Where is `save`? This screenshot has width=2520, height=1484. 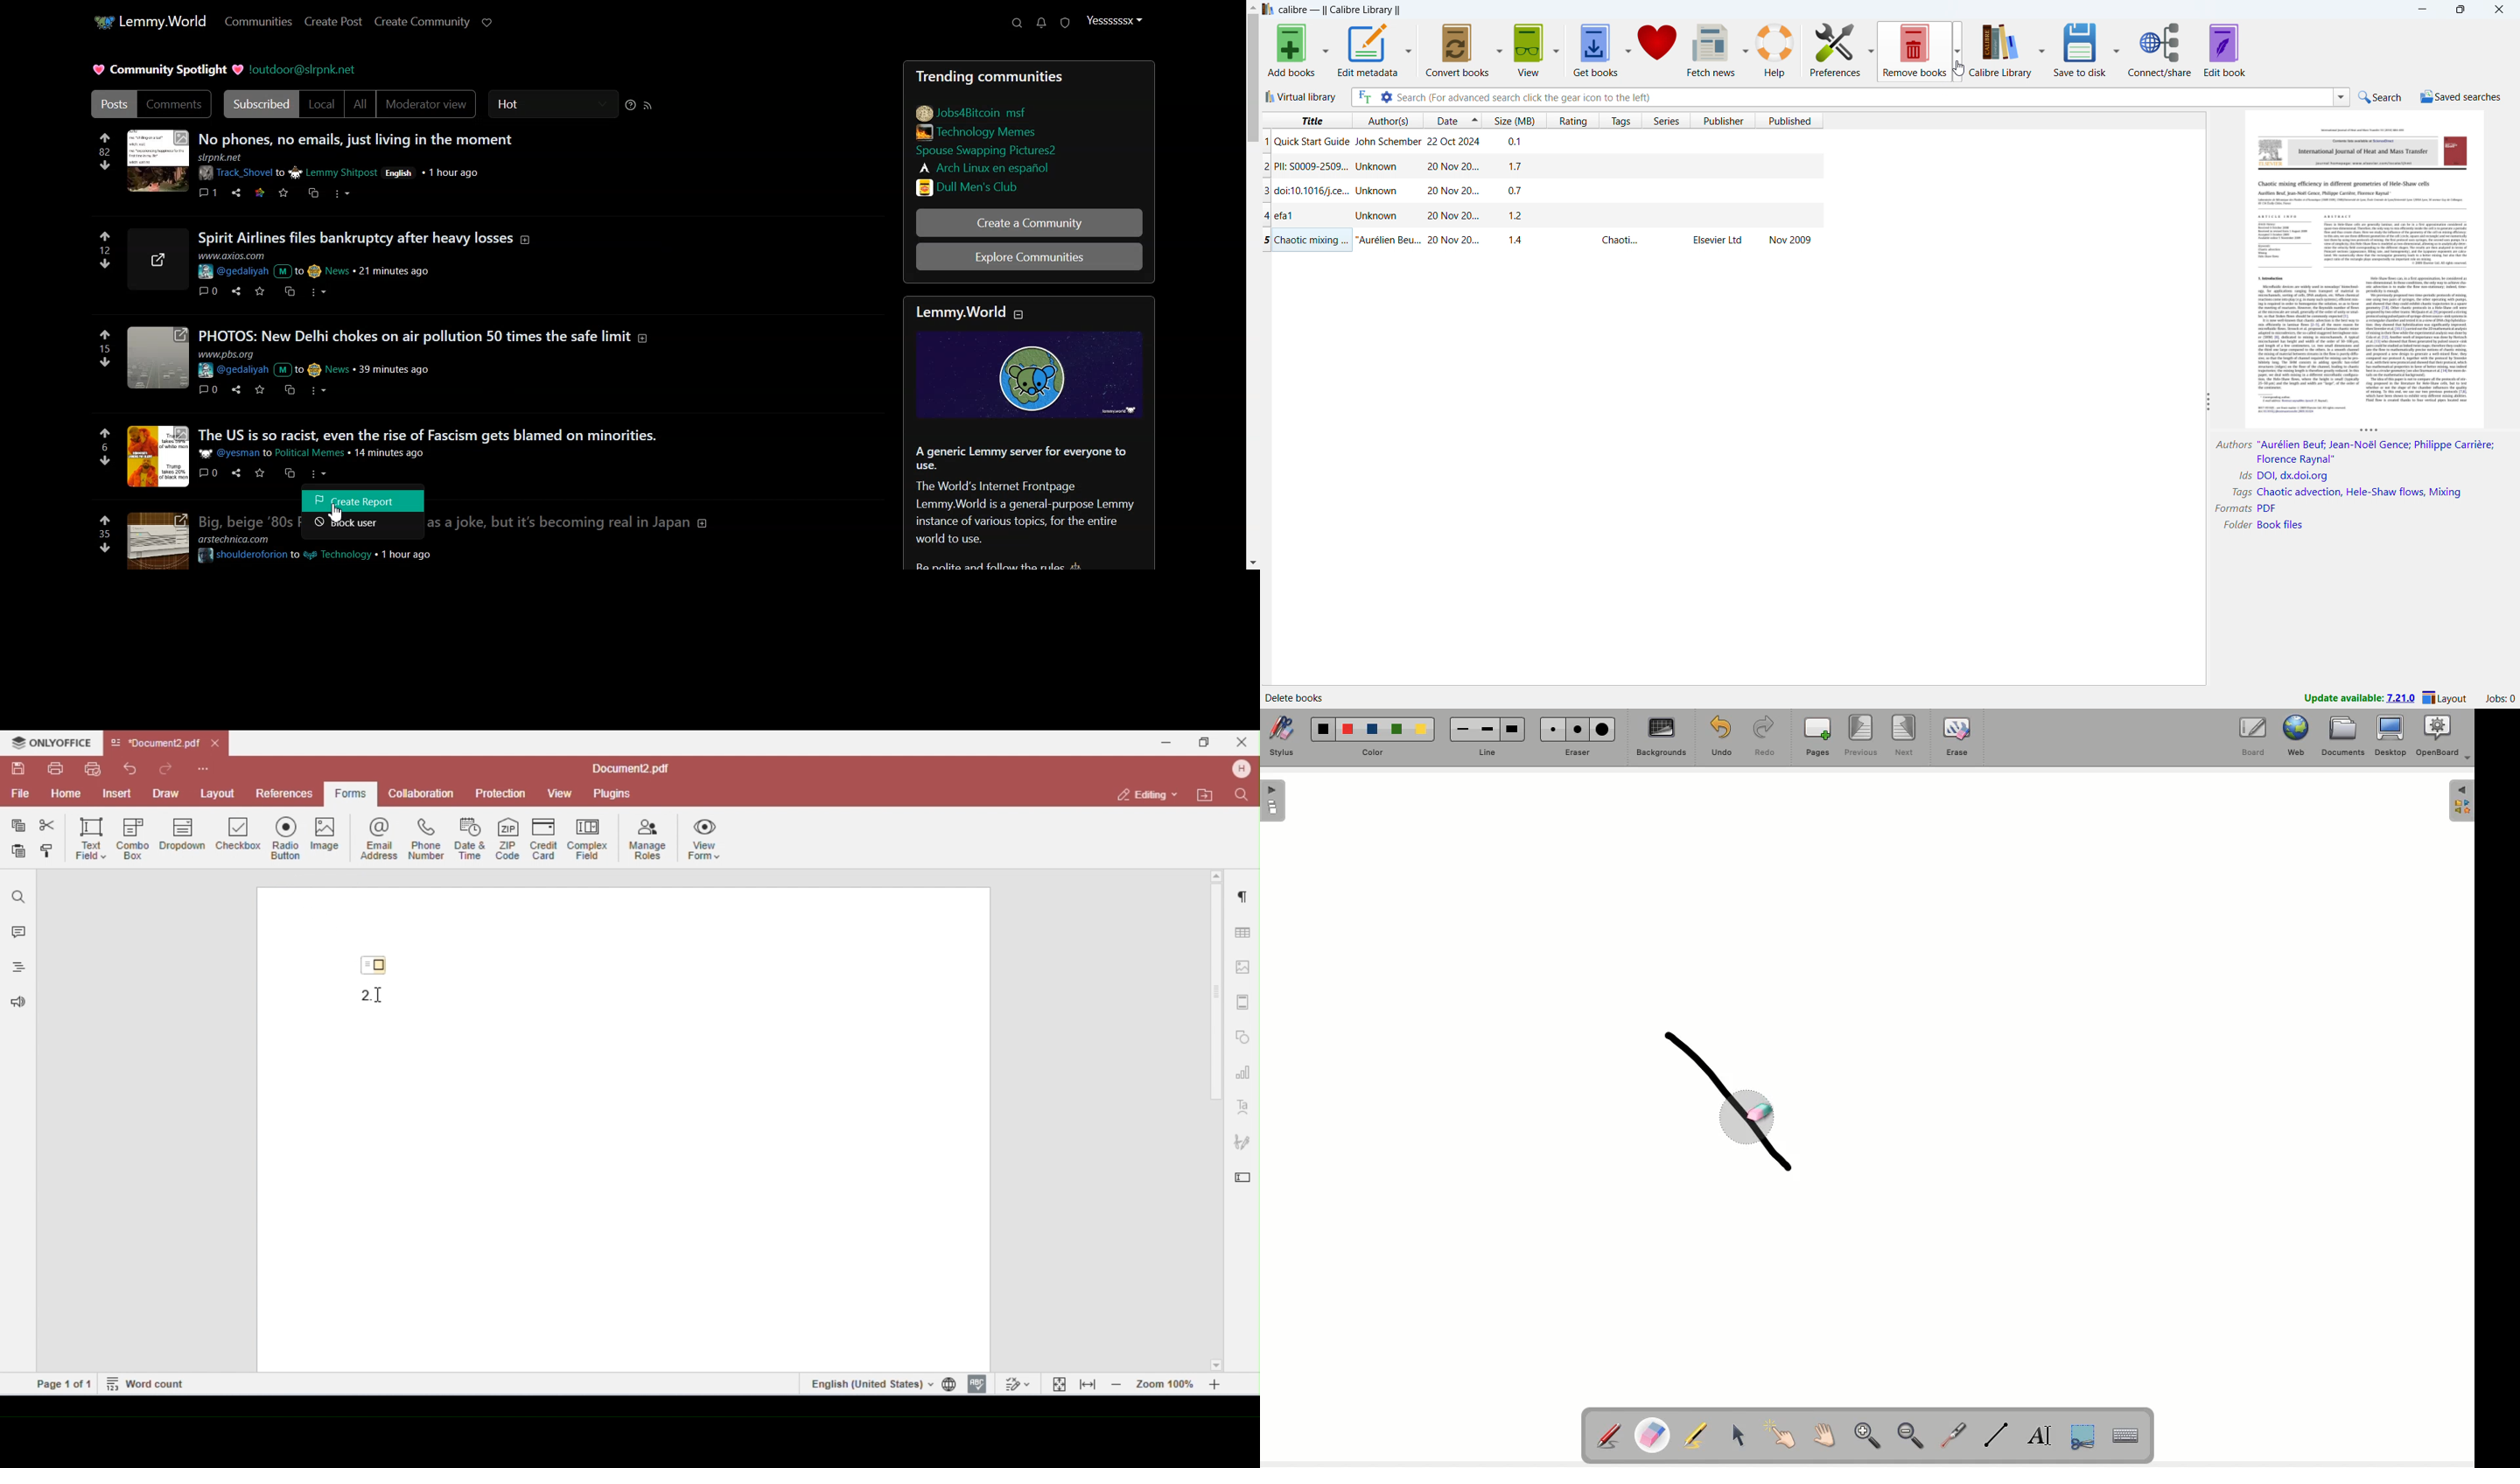
save is located at coordinates (259, 473).